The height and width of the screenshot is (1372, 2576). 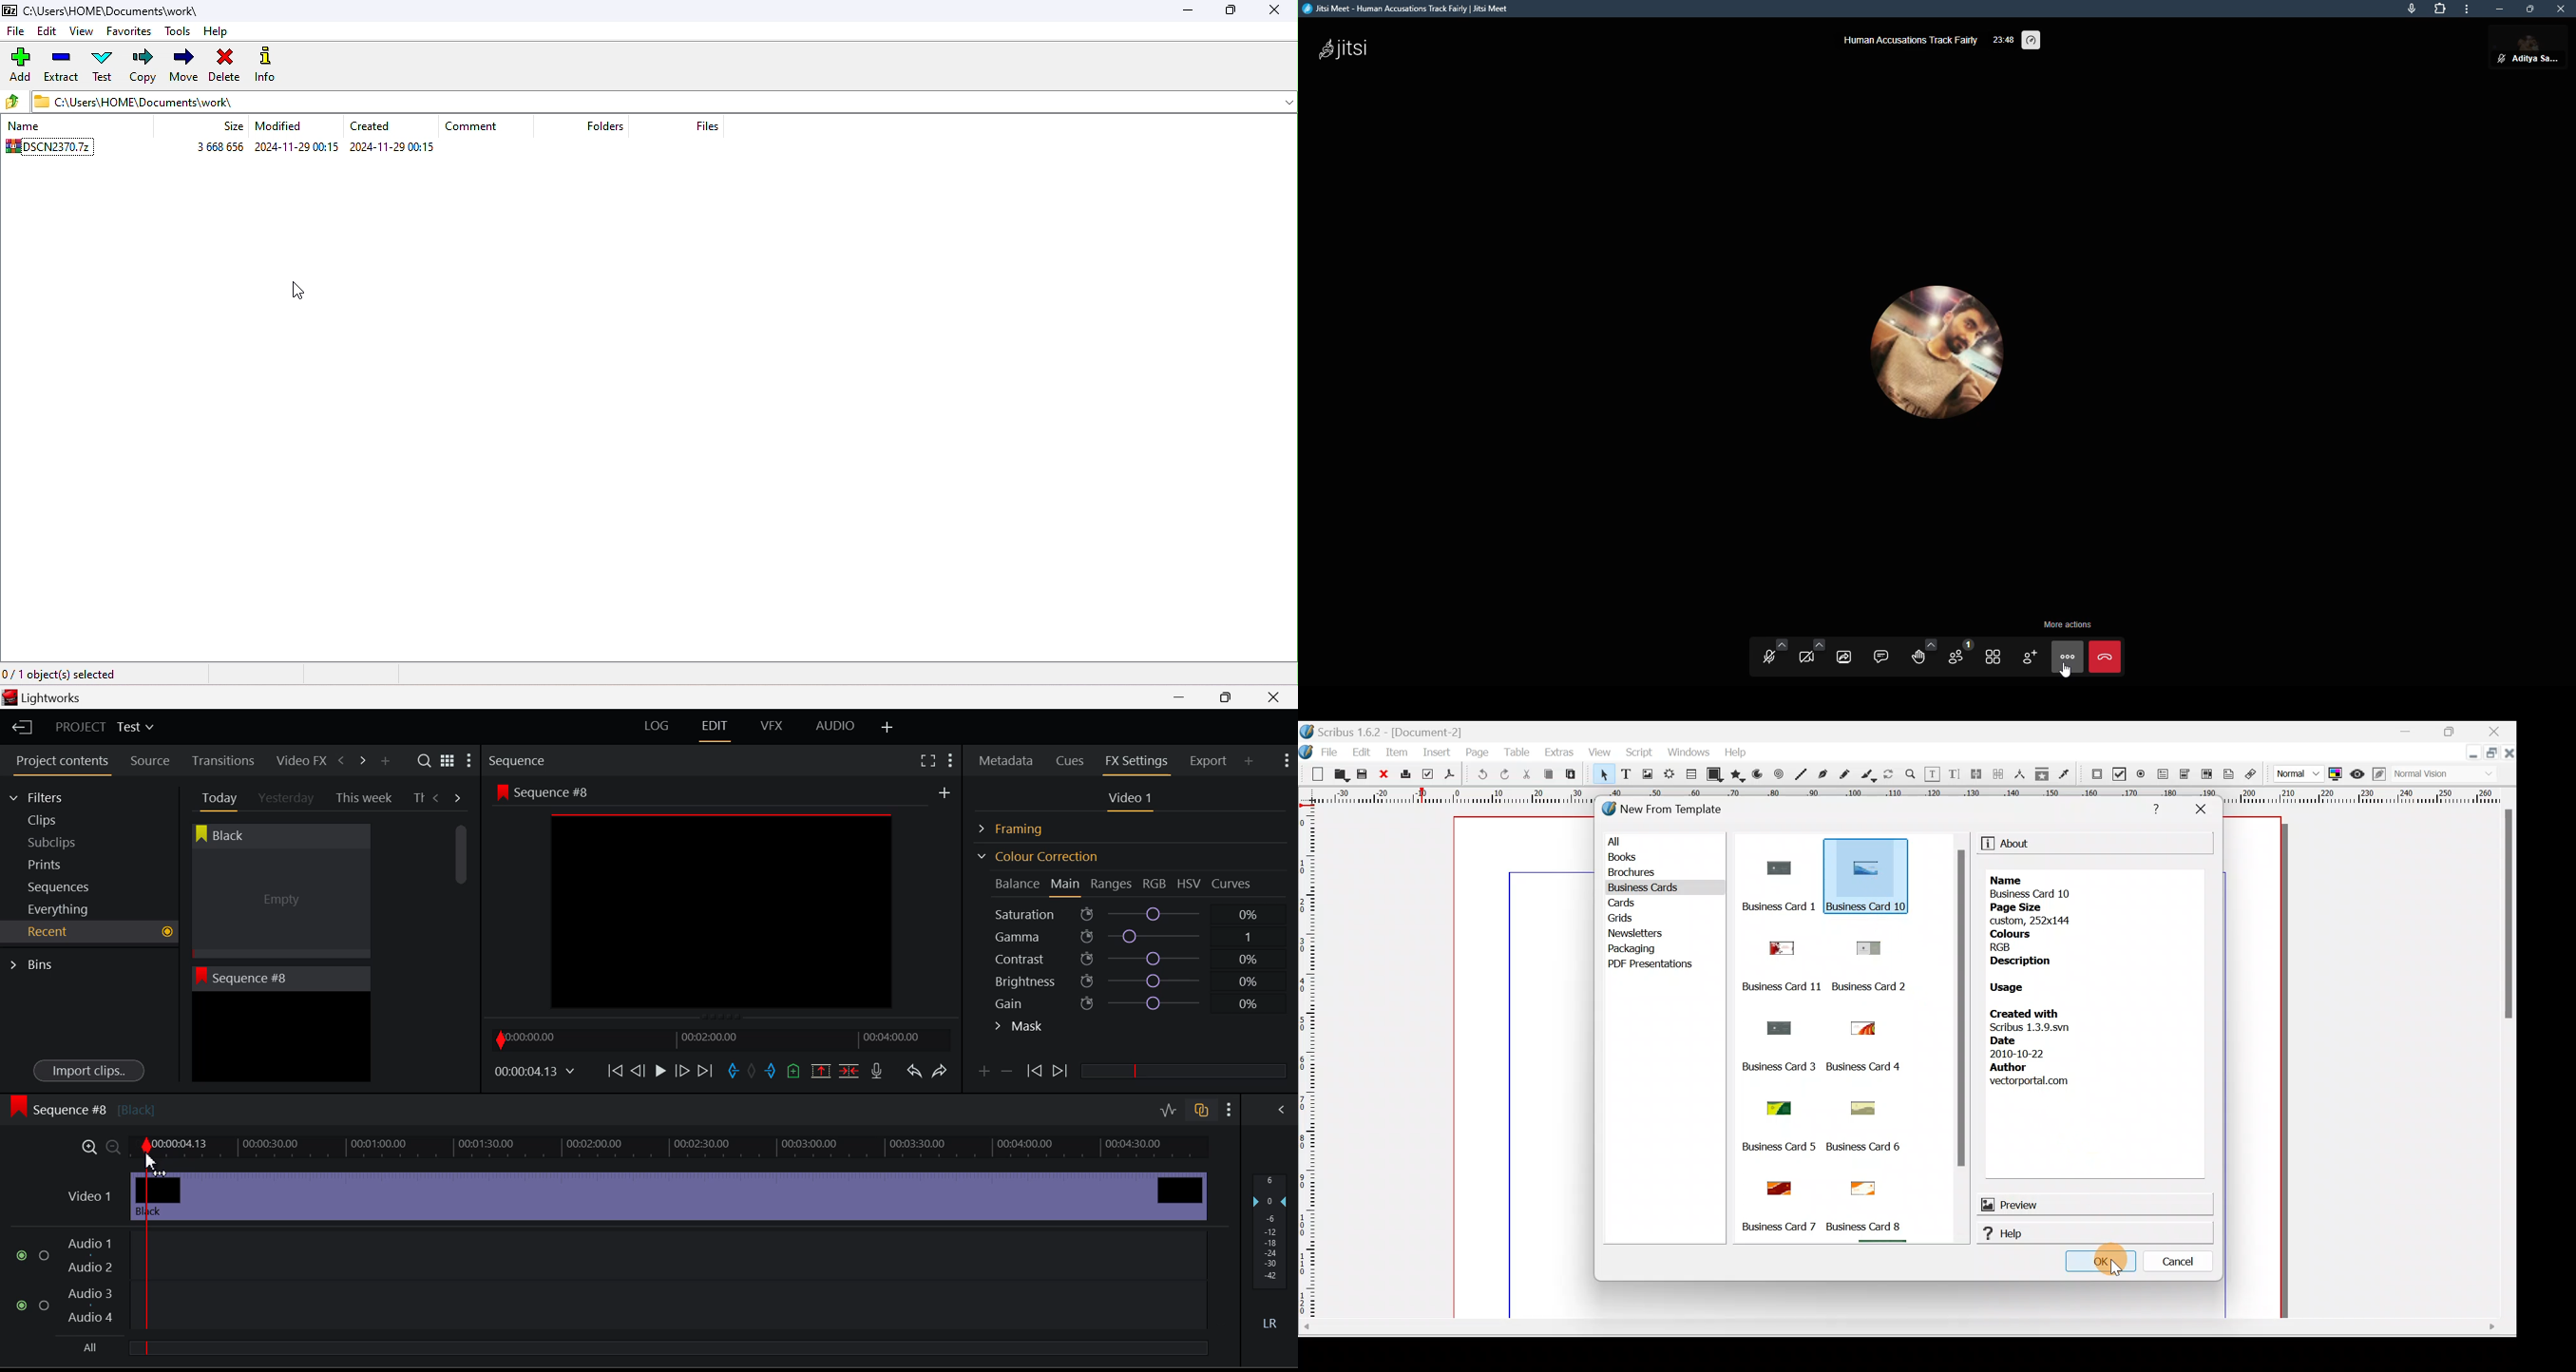 I want to click on Usage, so click(x=2014, y=988).